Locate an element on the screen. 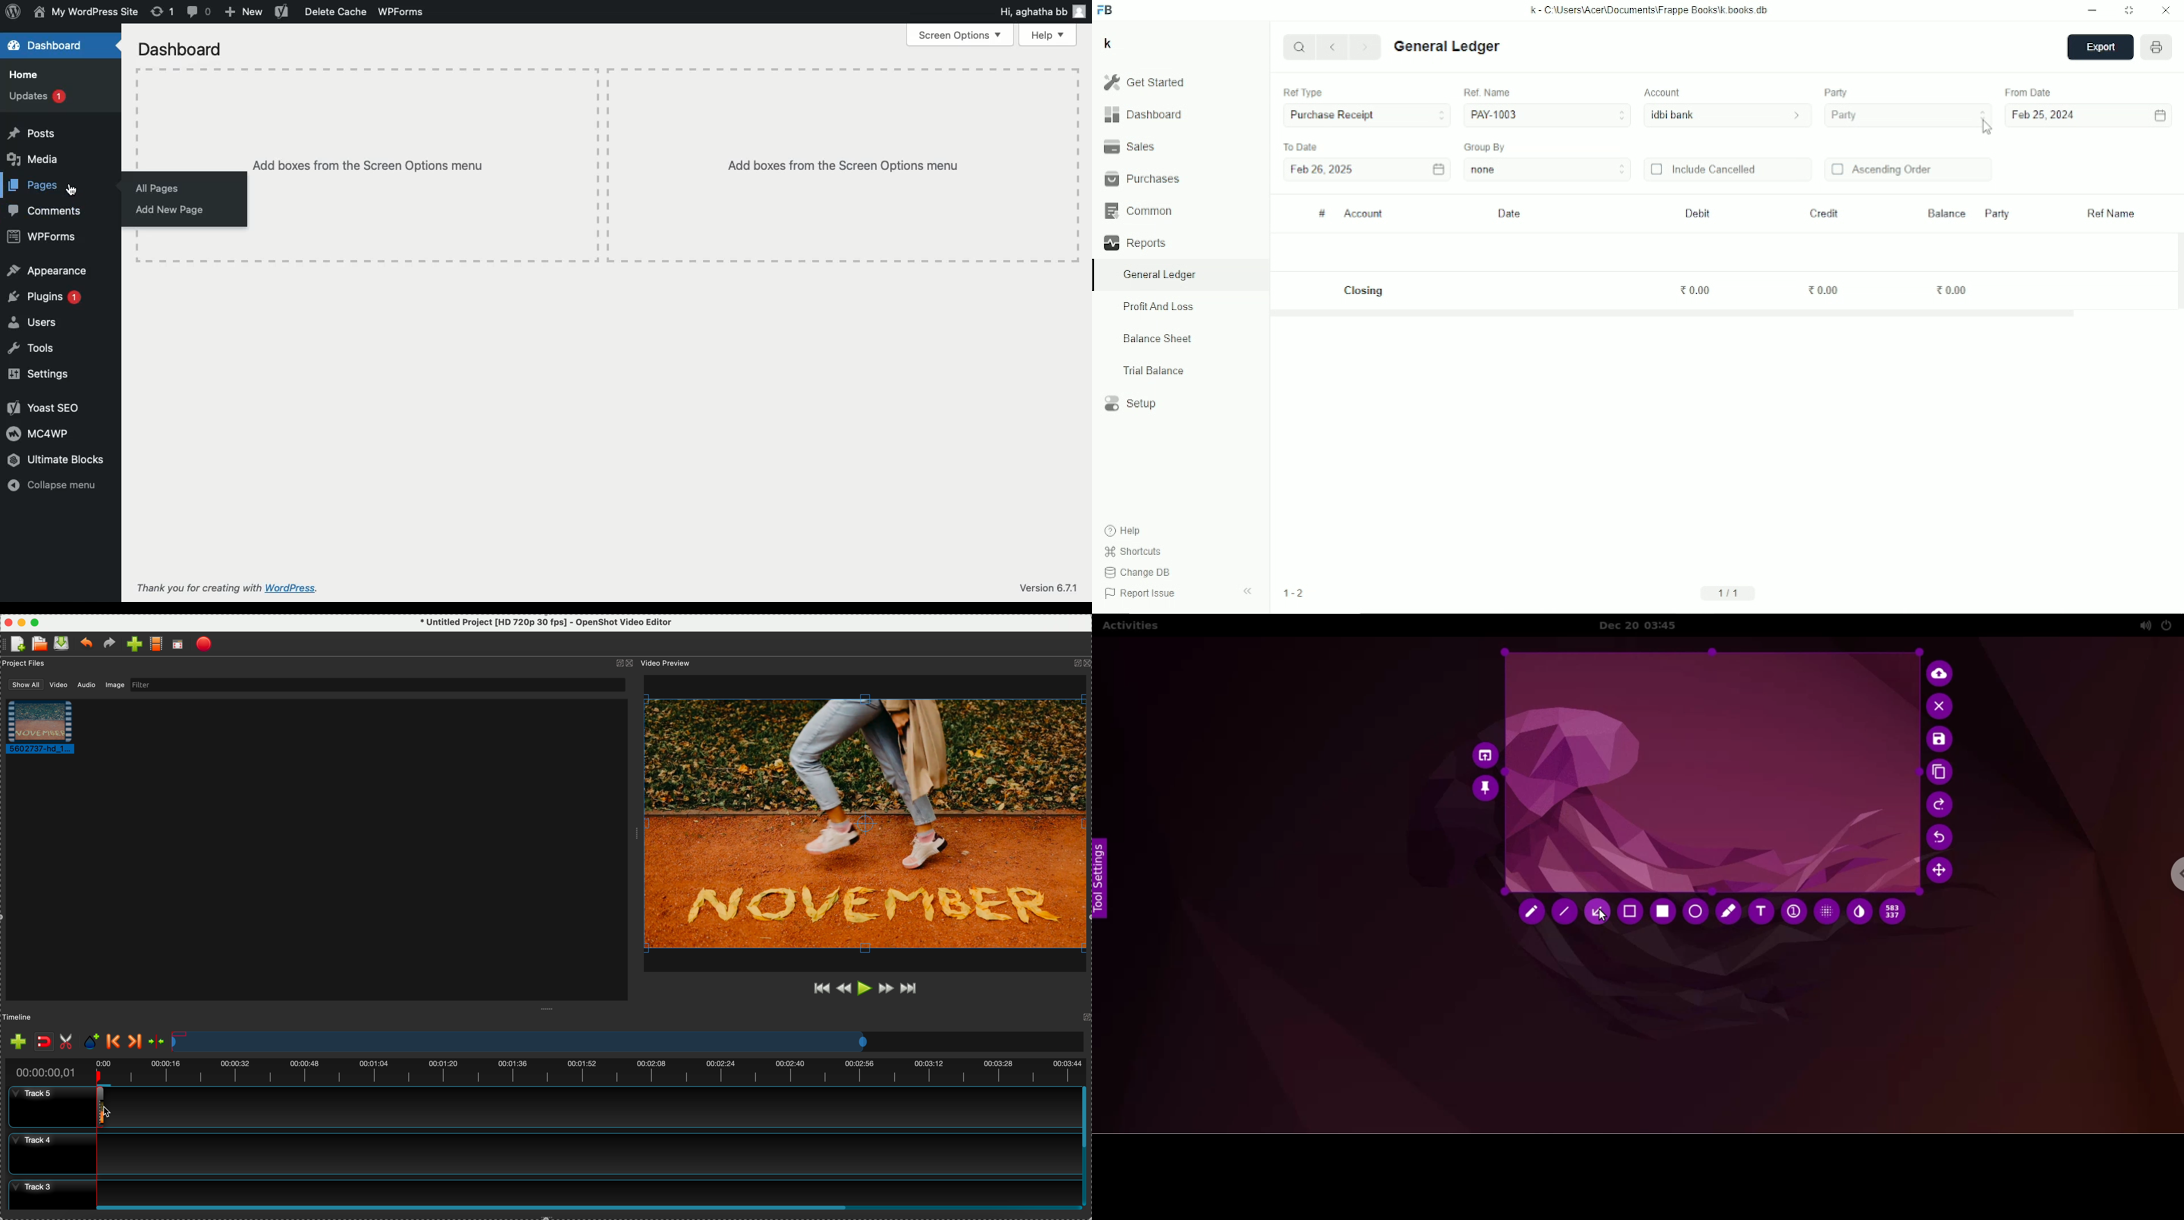 The image size is (2184, 1232). 0.00 is located at coordinates (1697, 290).